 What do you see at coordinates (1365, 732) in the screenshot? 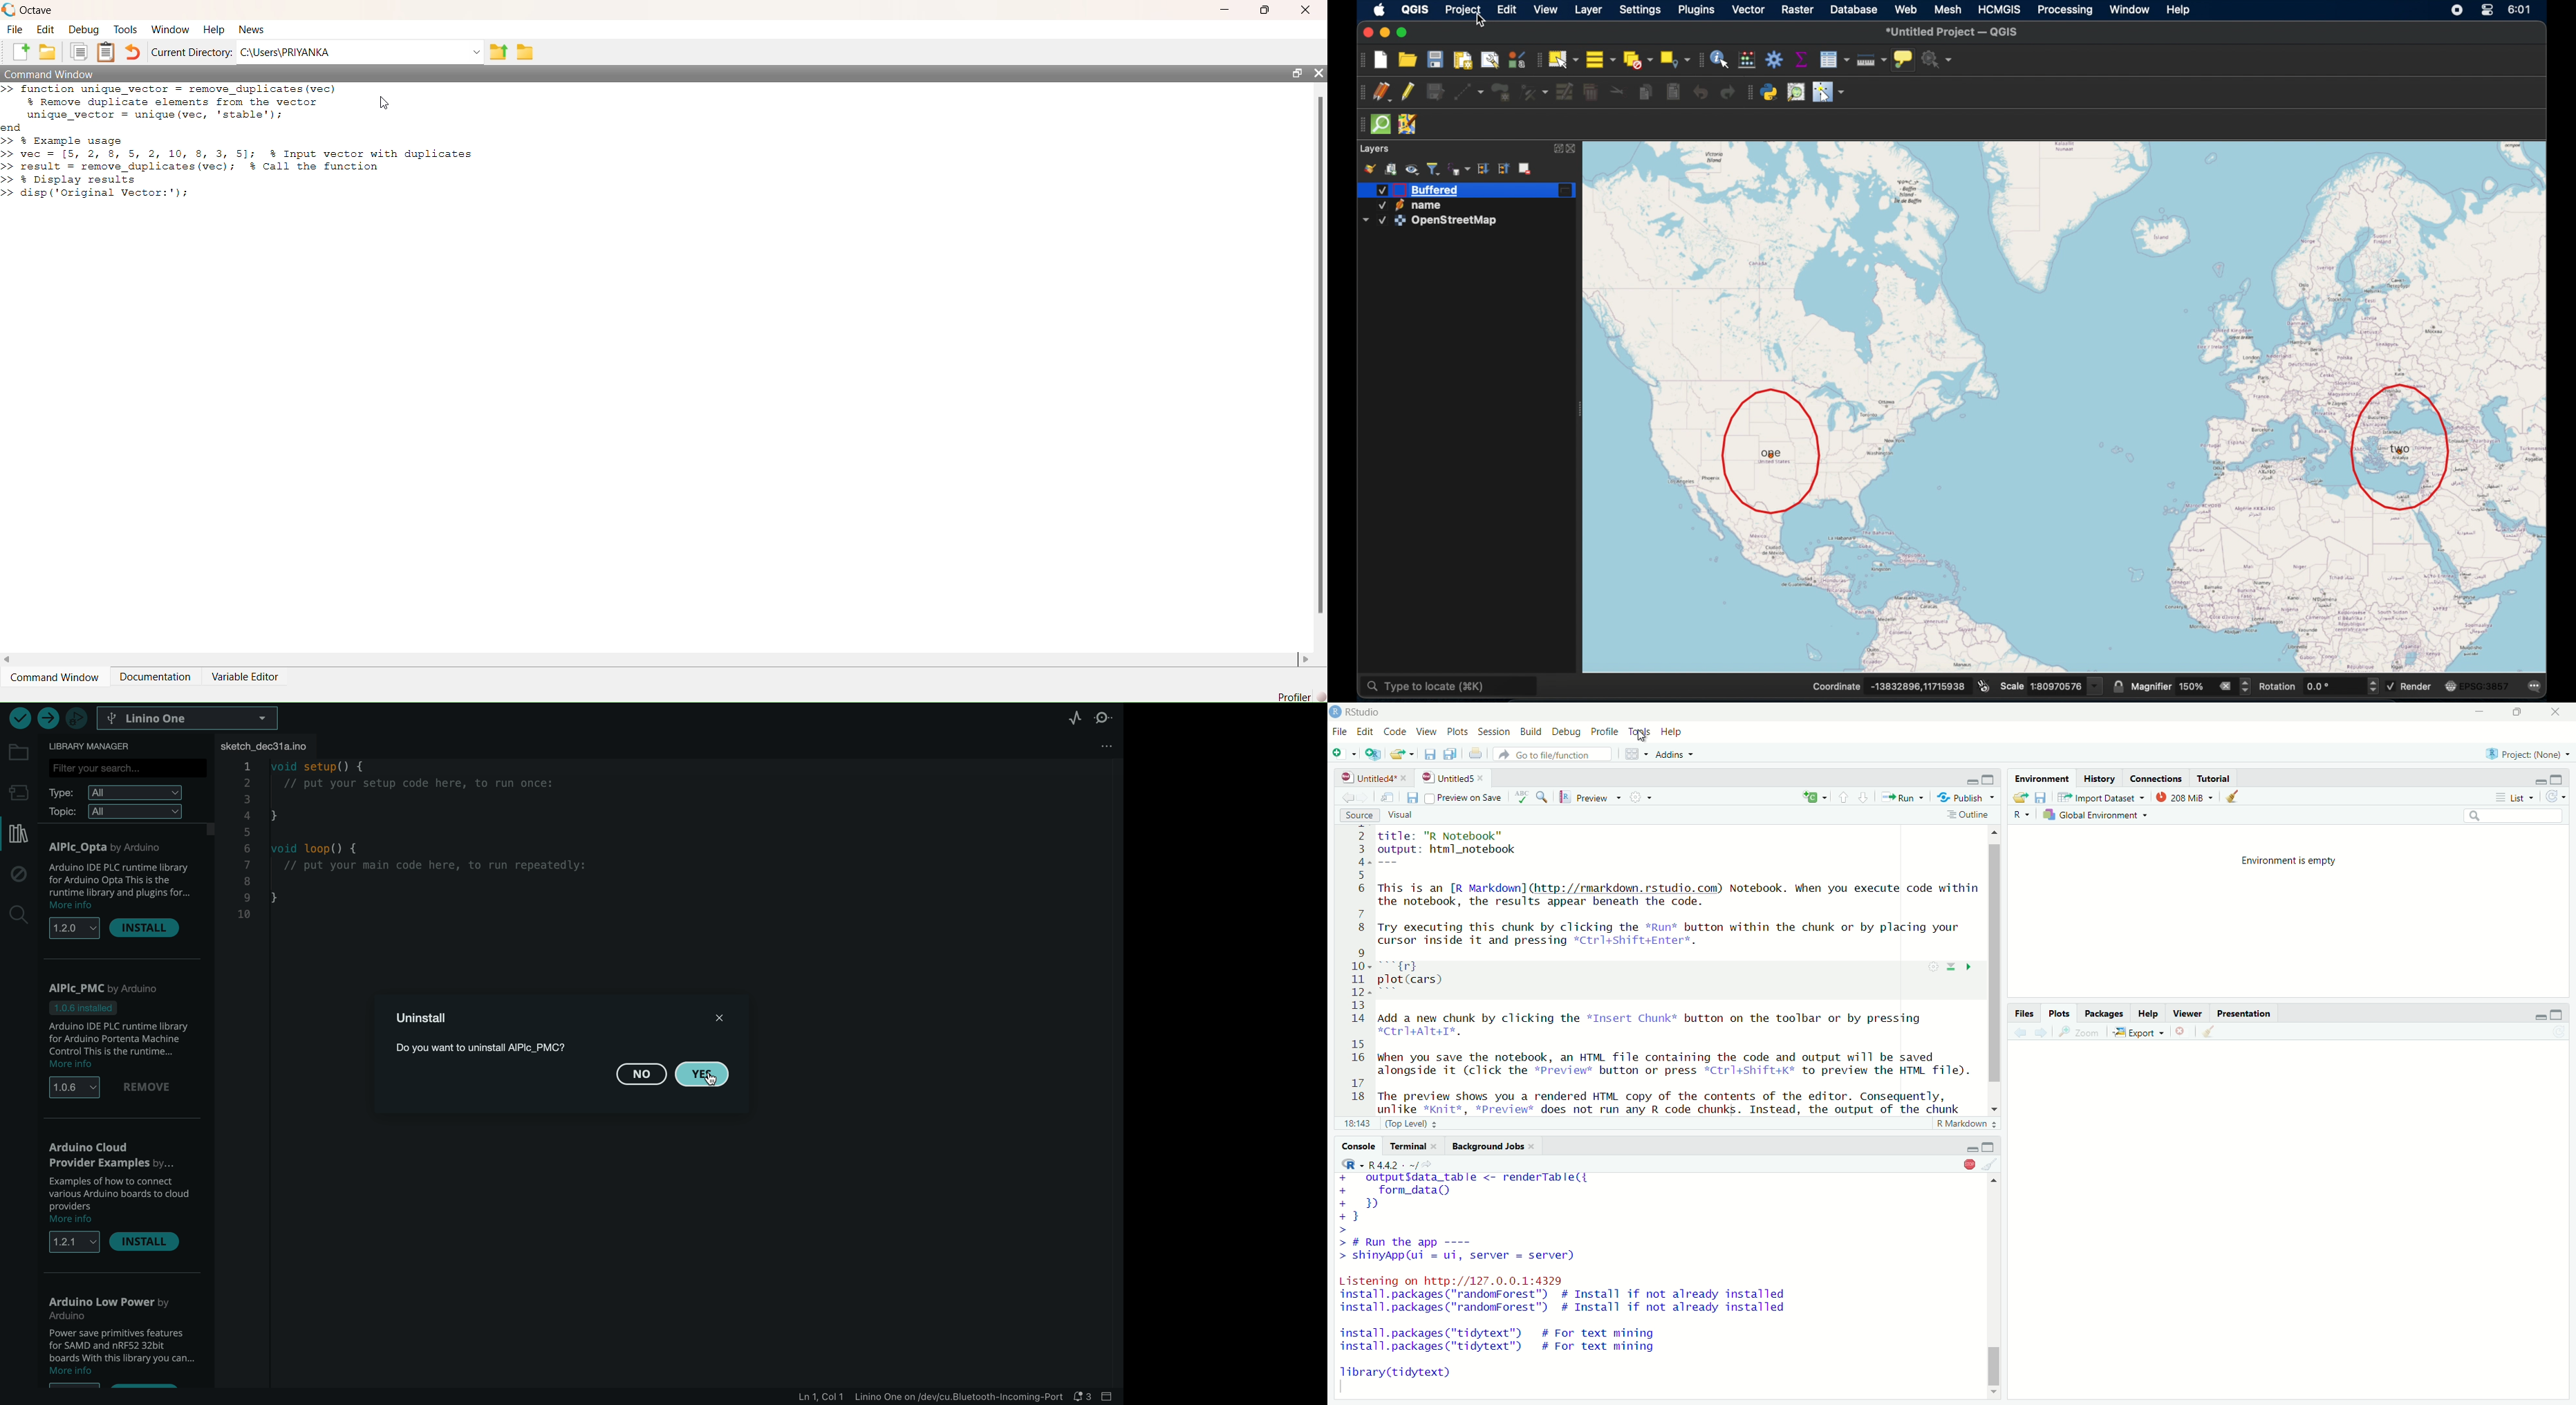
I see `Edit` at bounding box center [1365, 732].